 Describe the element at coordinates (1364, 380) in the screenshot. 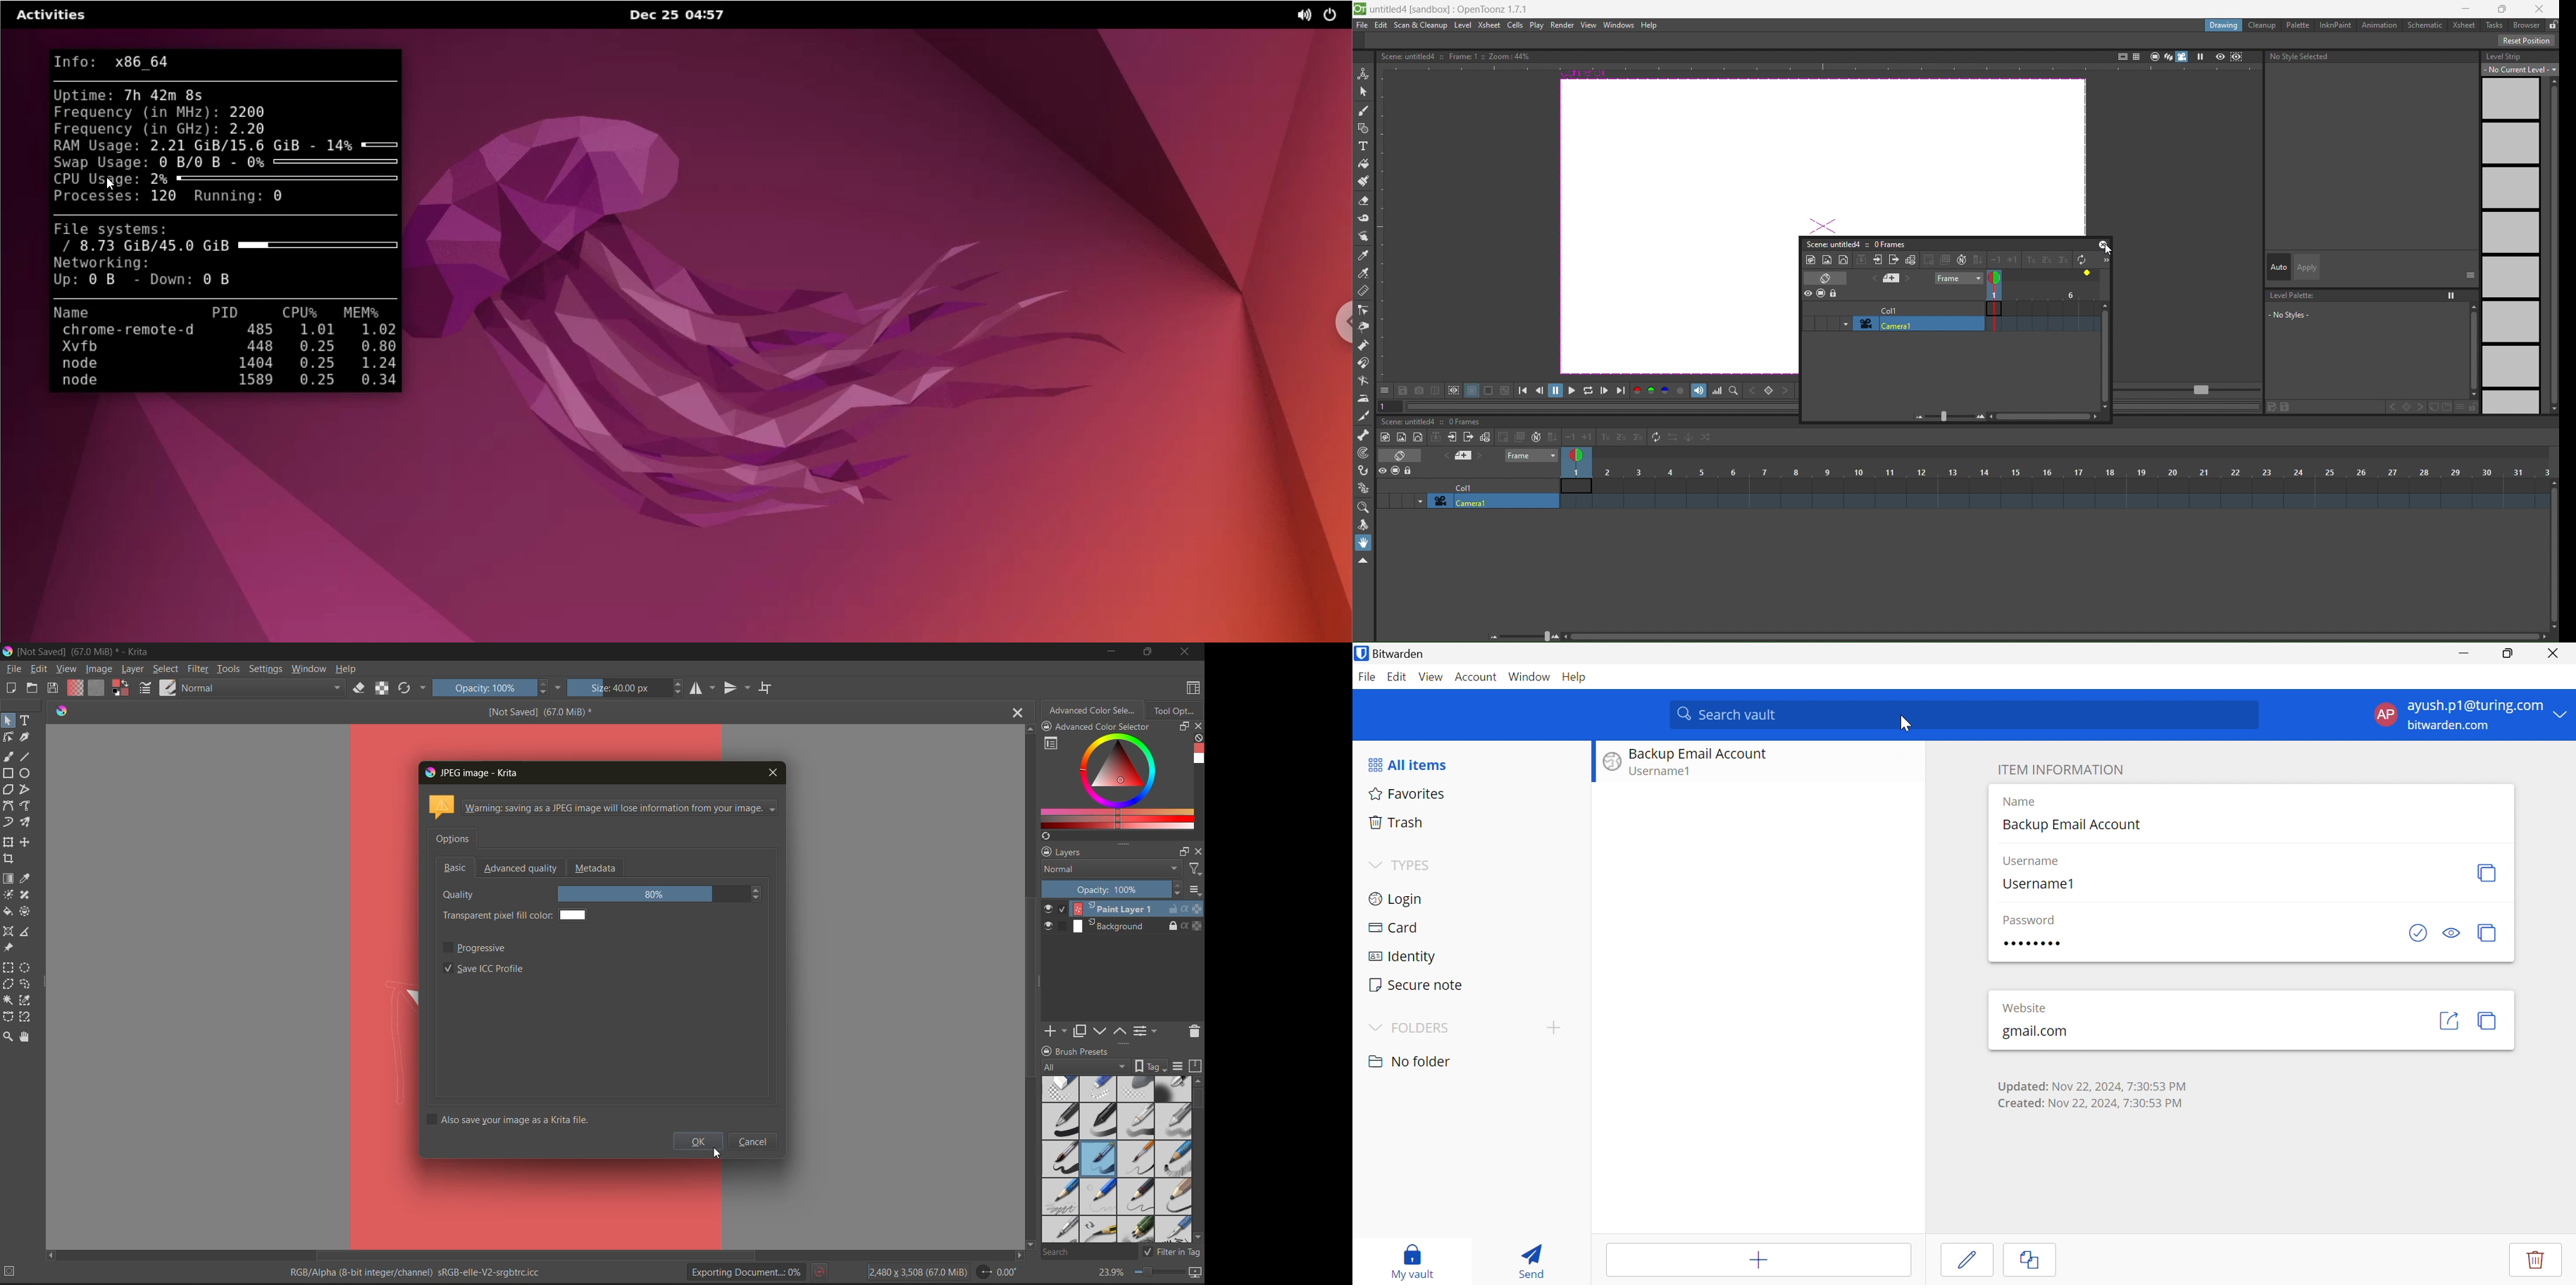

I see `bender tool` at that location.